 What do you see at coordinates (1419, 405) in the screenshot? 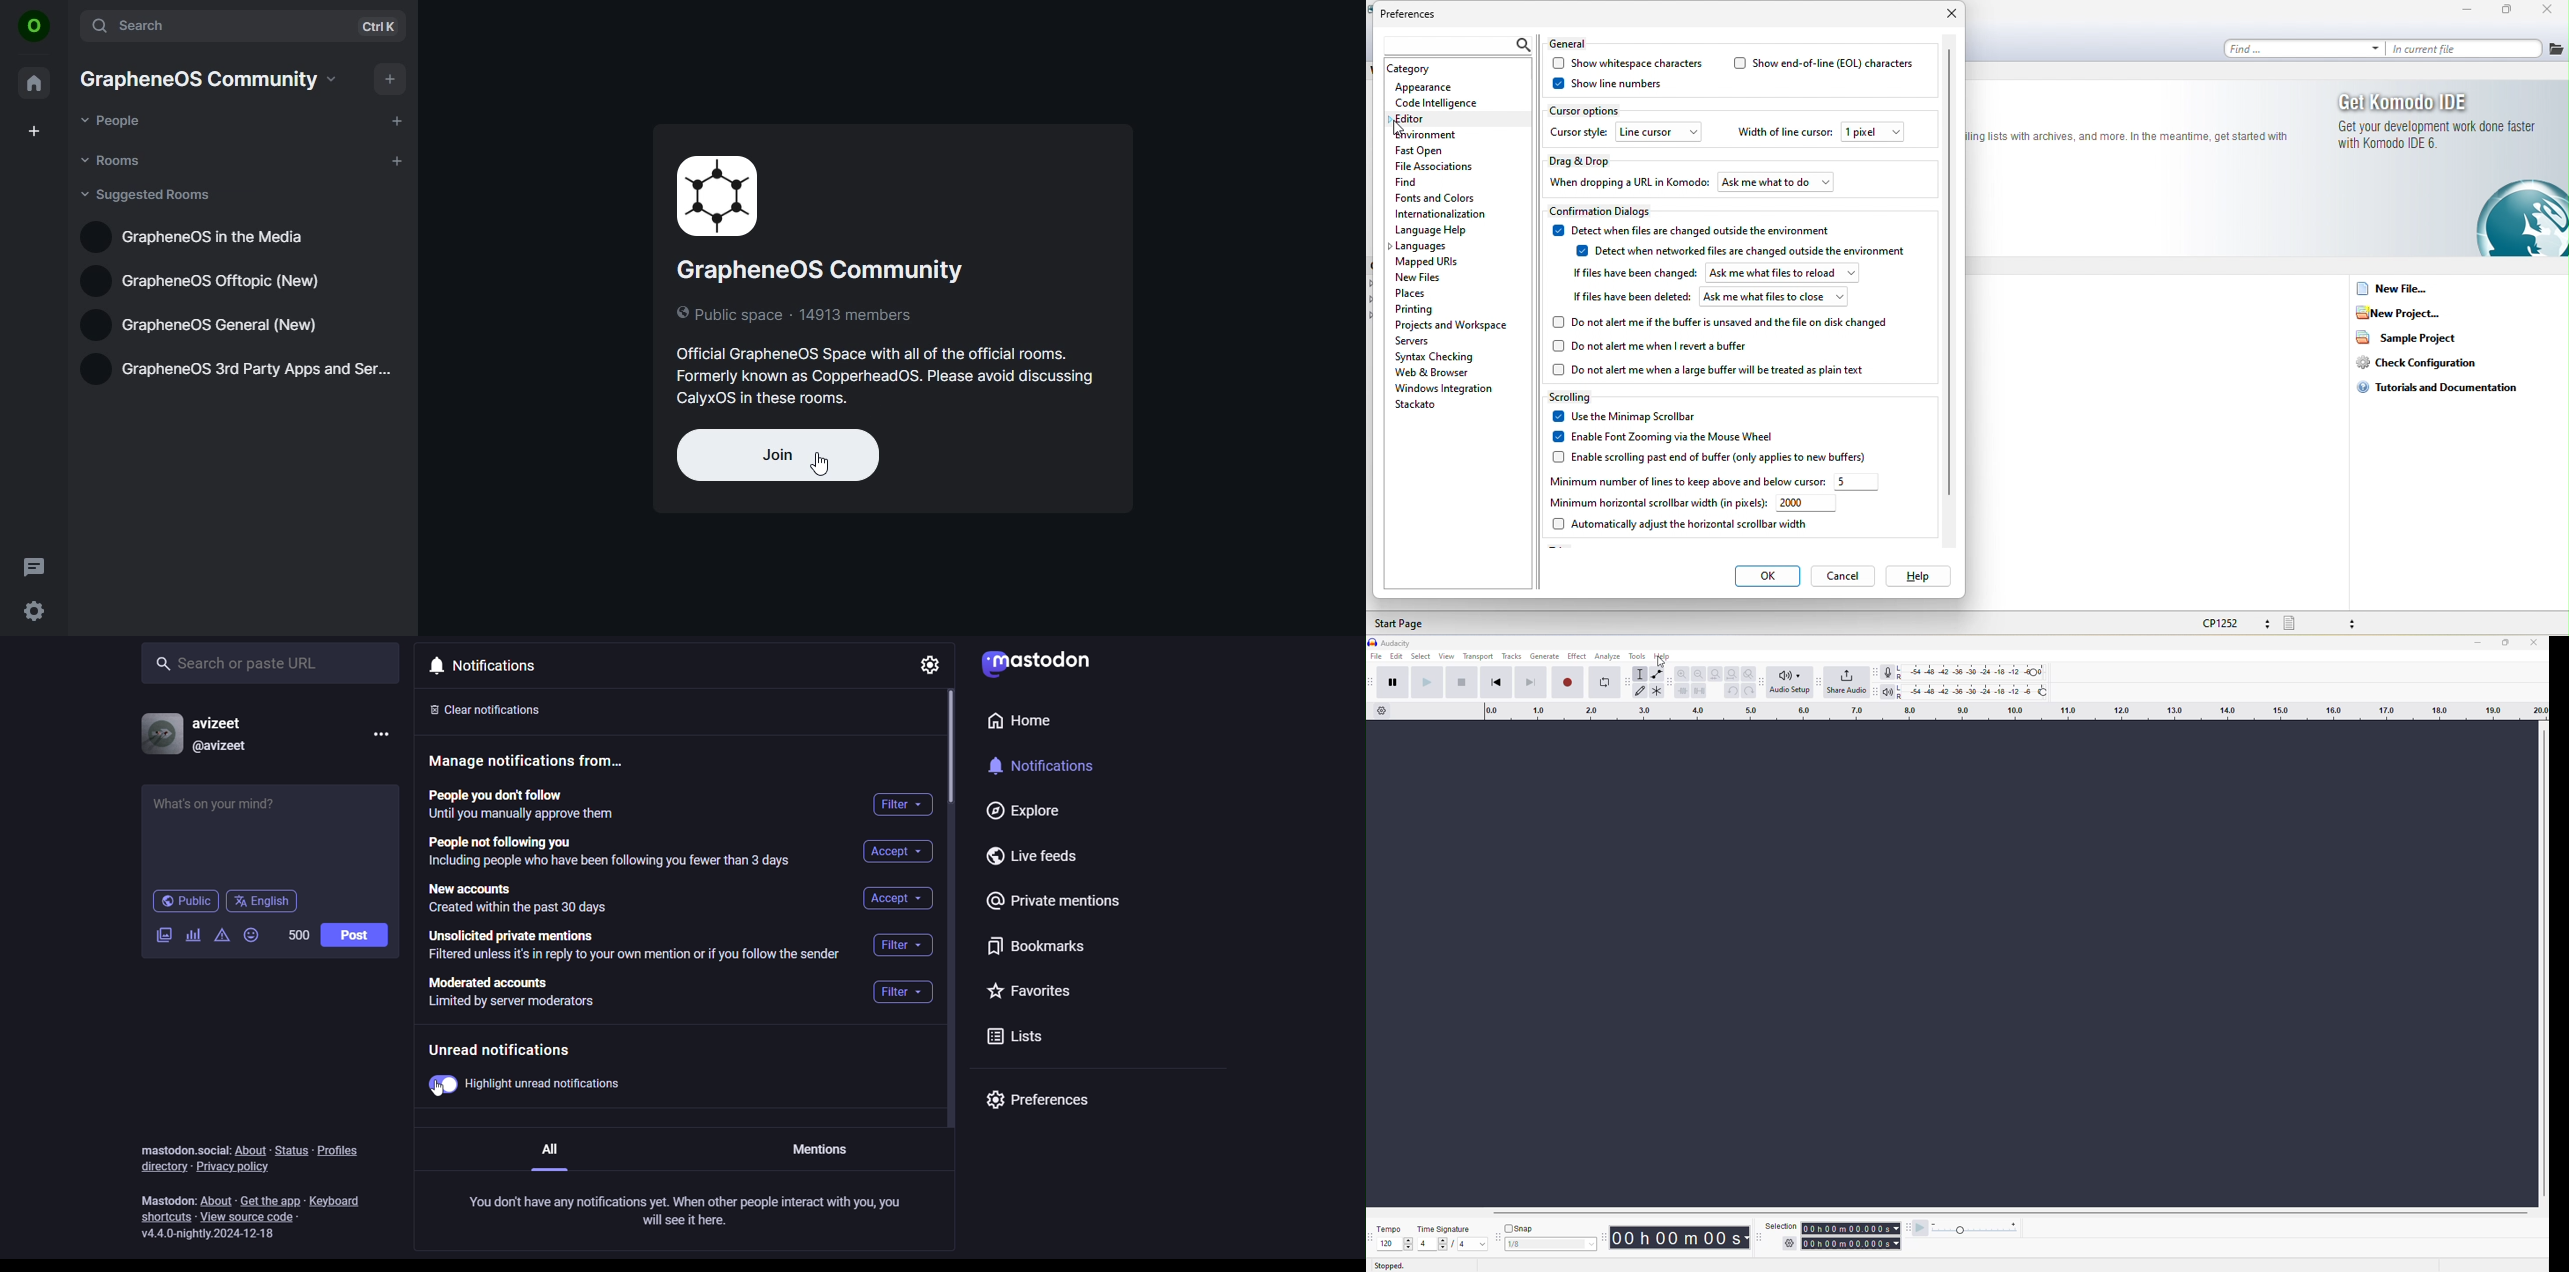
I see `stackato` at bounding box center [1419, 405].